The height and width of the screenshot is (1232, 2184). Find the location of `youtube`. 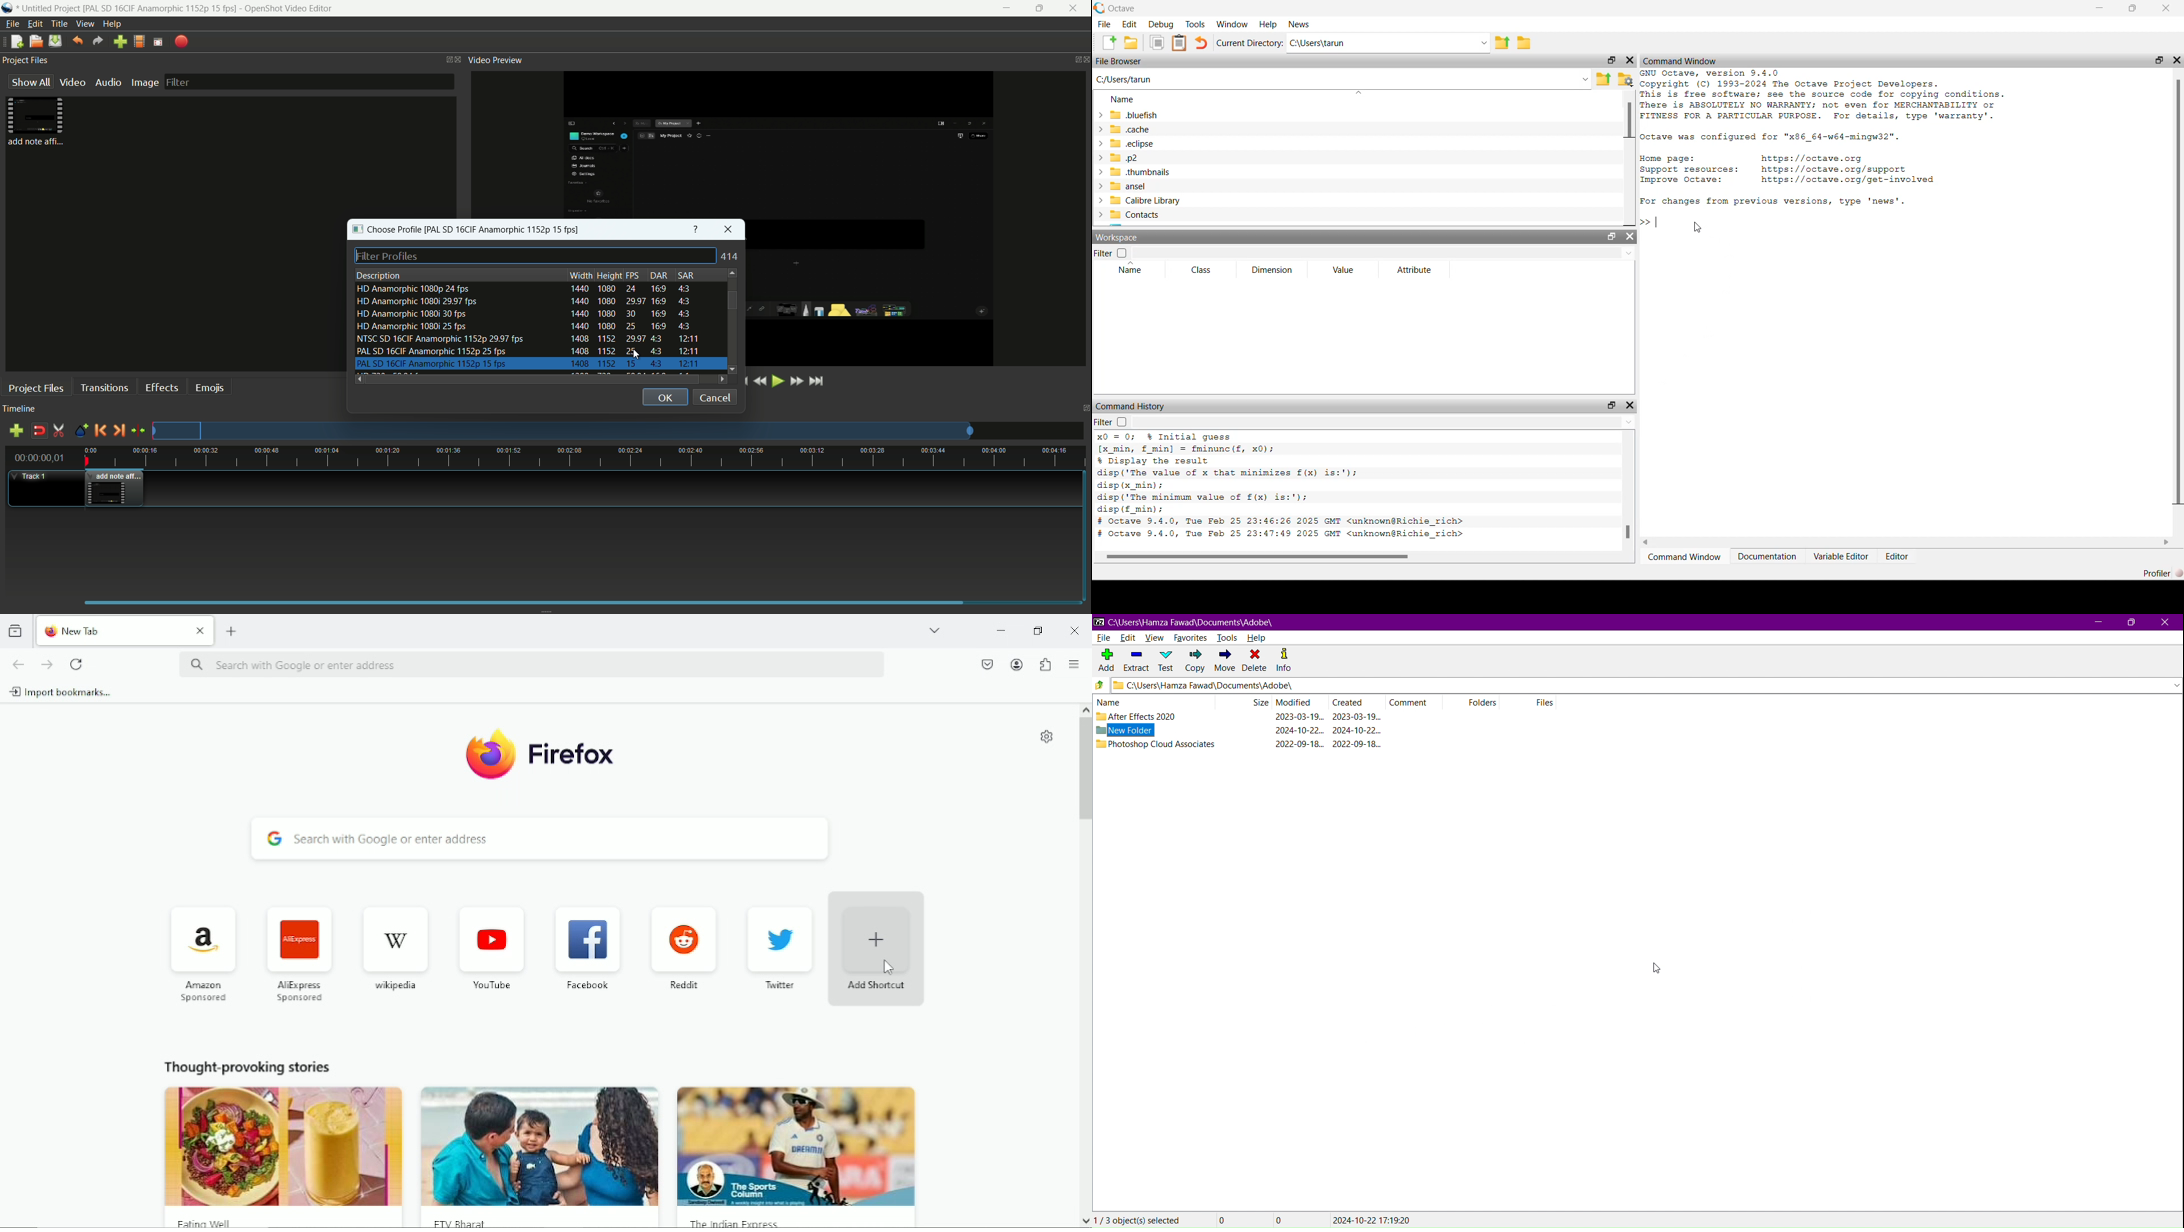

youtube is located at coordinates (491, 945).